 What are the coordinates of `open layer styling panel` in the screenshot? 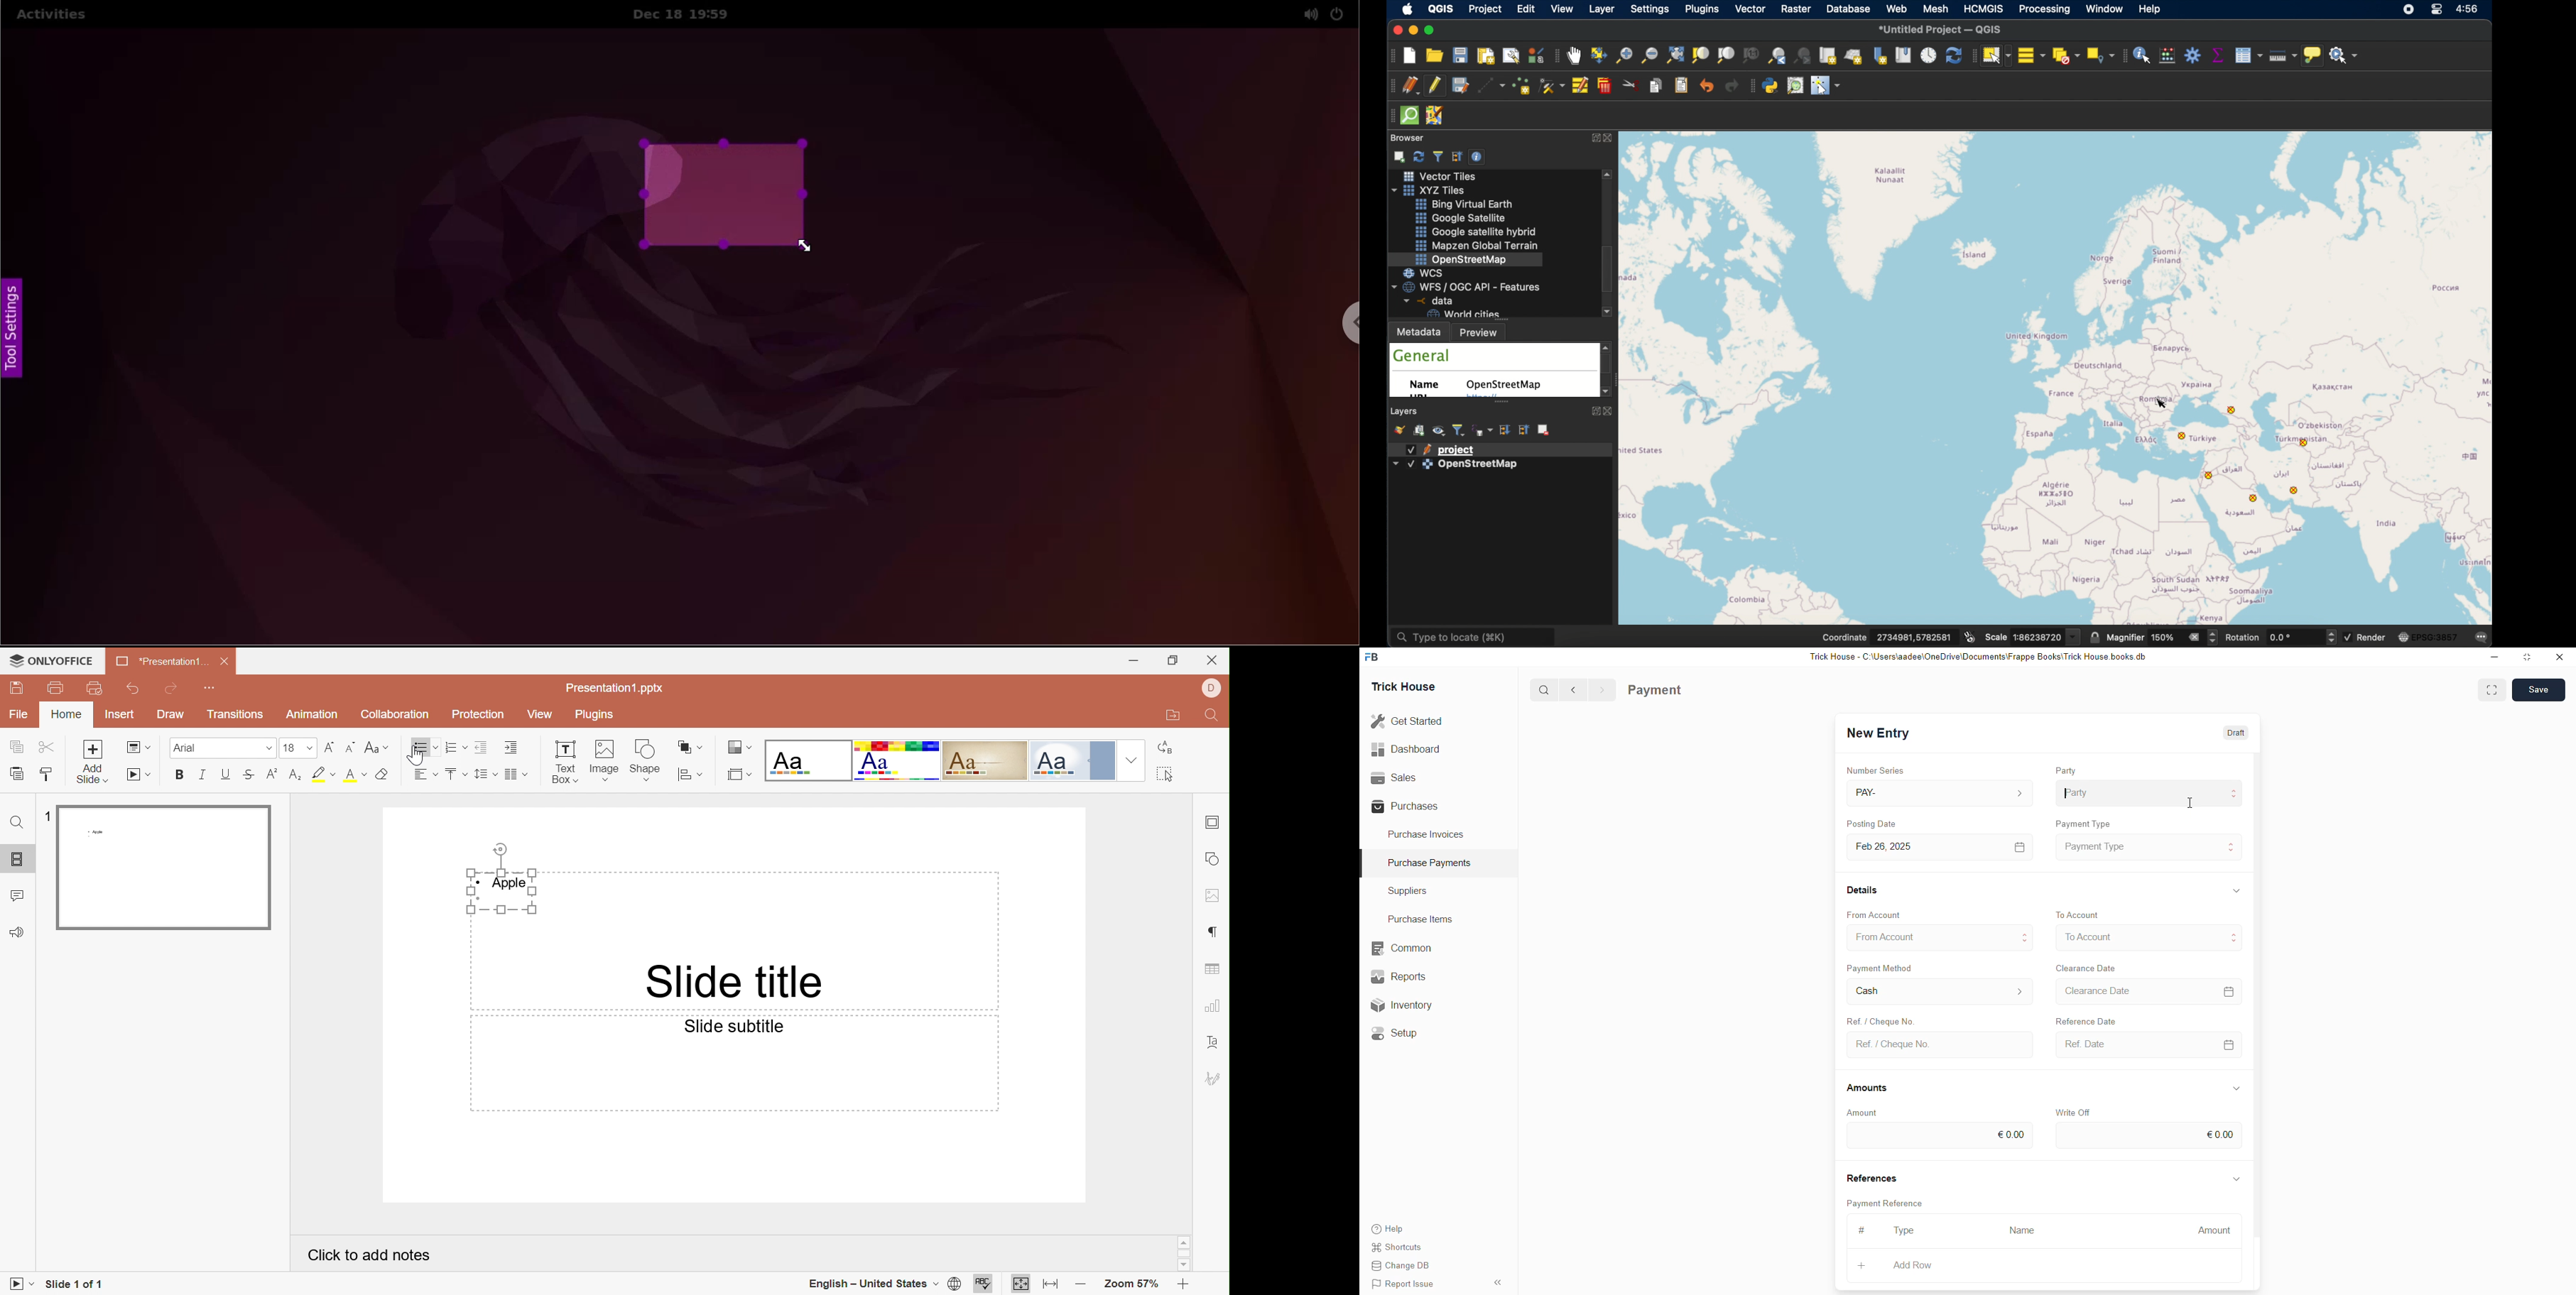 It's located at (1401, 430).